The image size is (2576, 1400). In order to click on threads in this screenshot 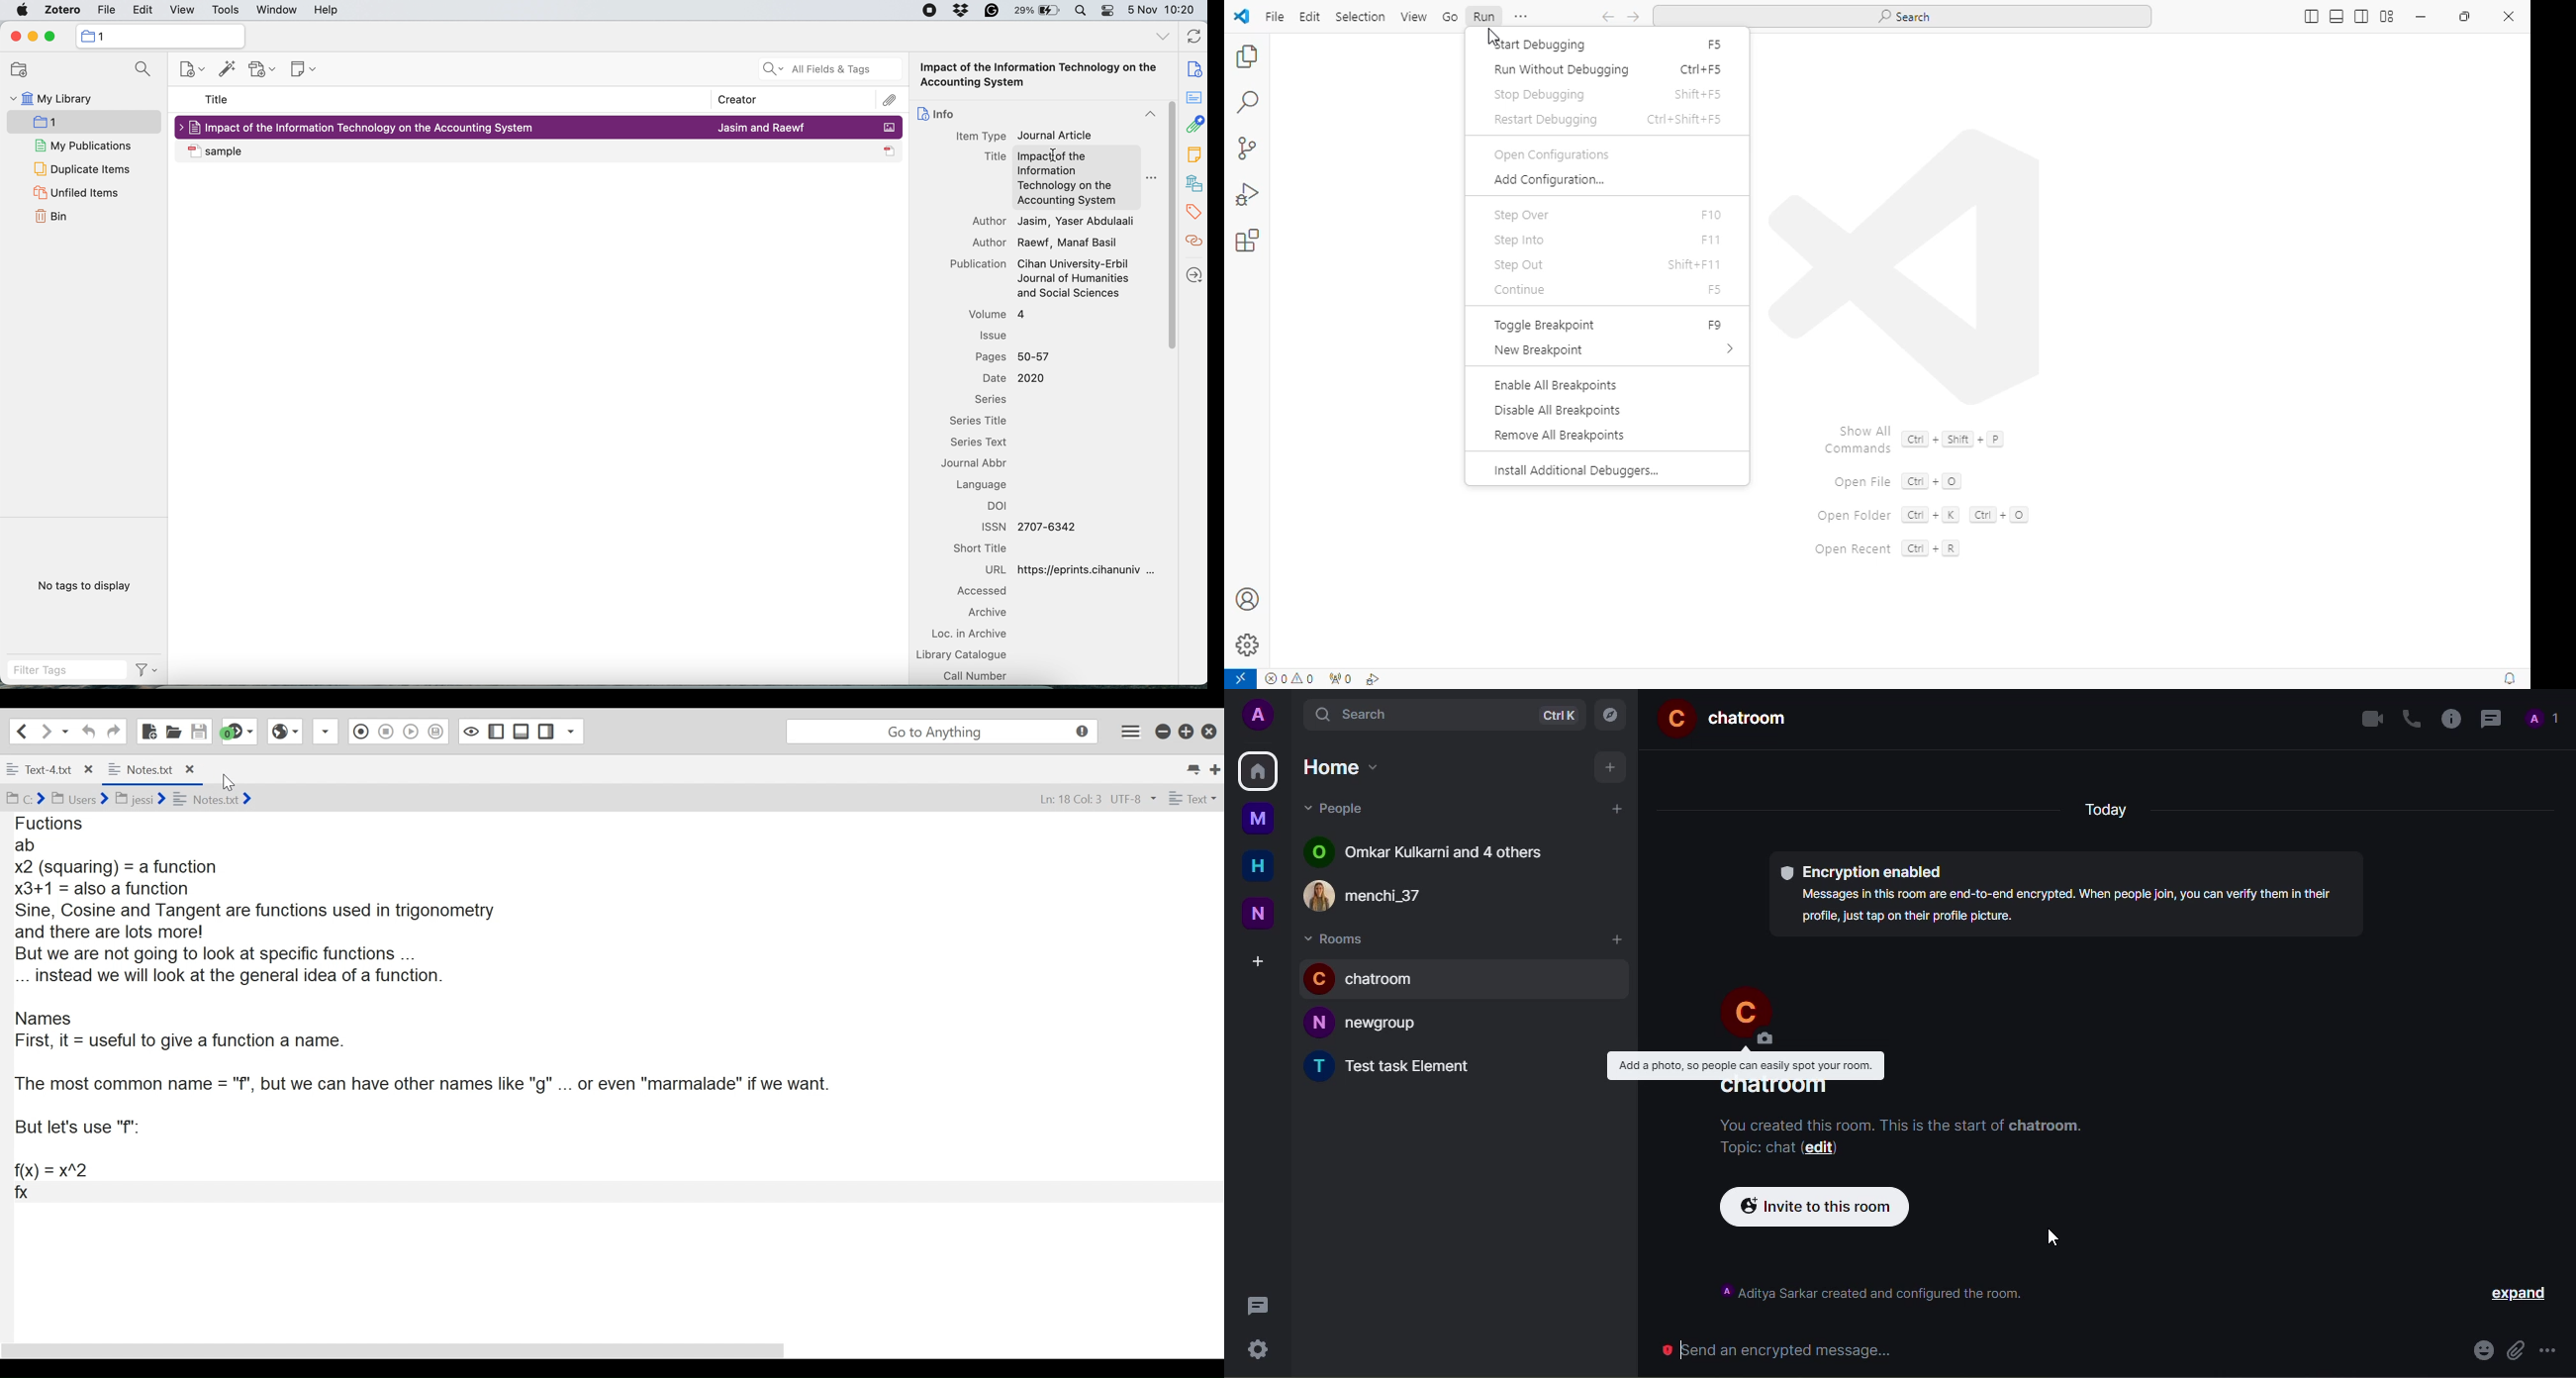, I will do `click(2491, 719)`.